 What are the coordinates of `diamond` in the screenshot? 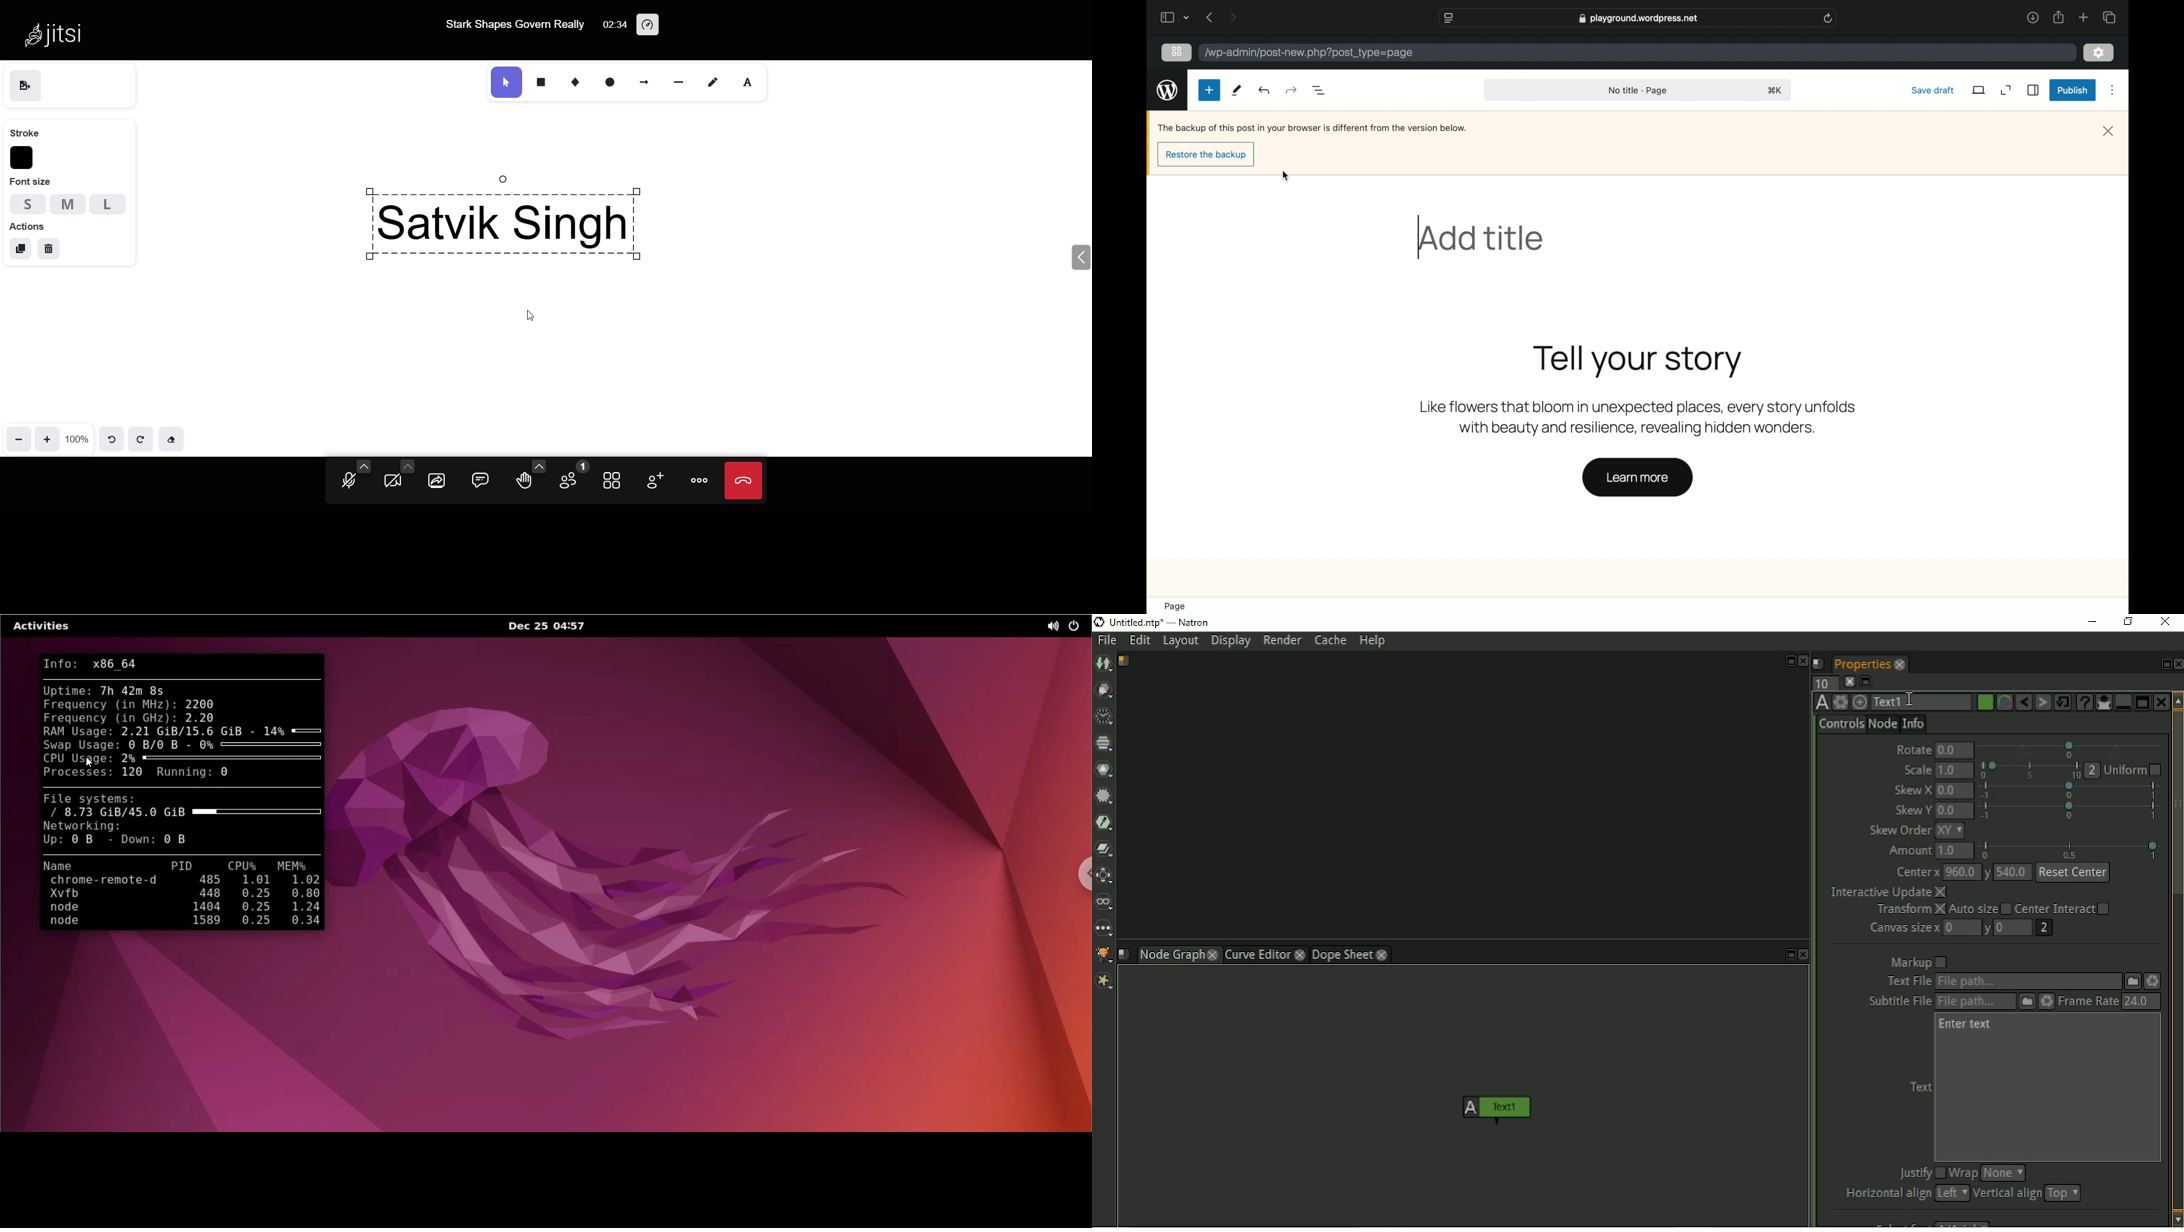 It's located at (578, 82).